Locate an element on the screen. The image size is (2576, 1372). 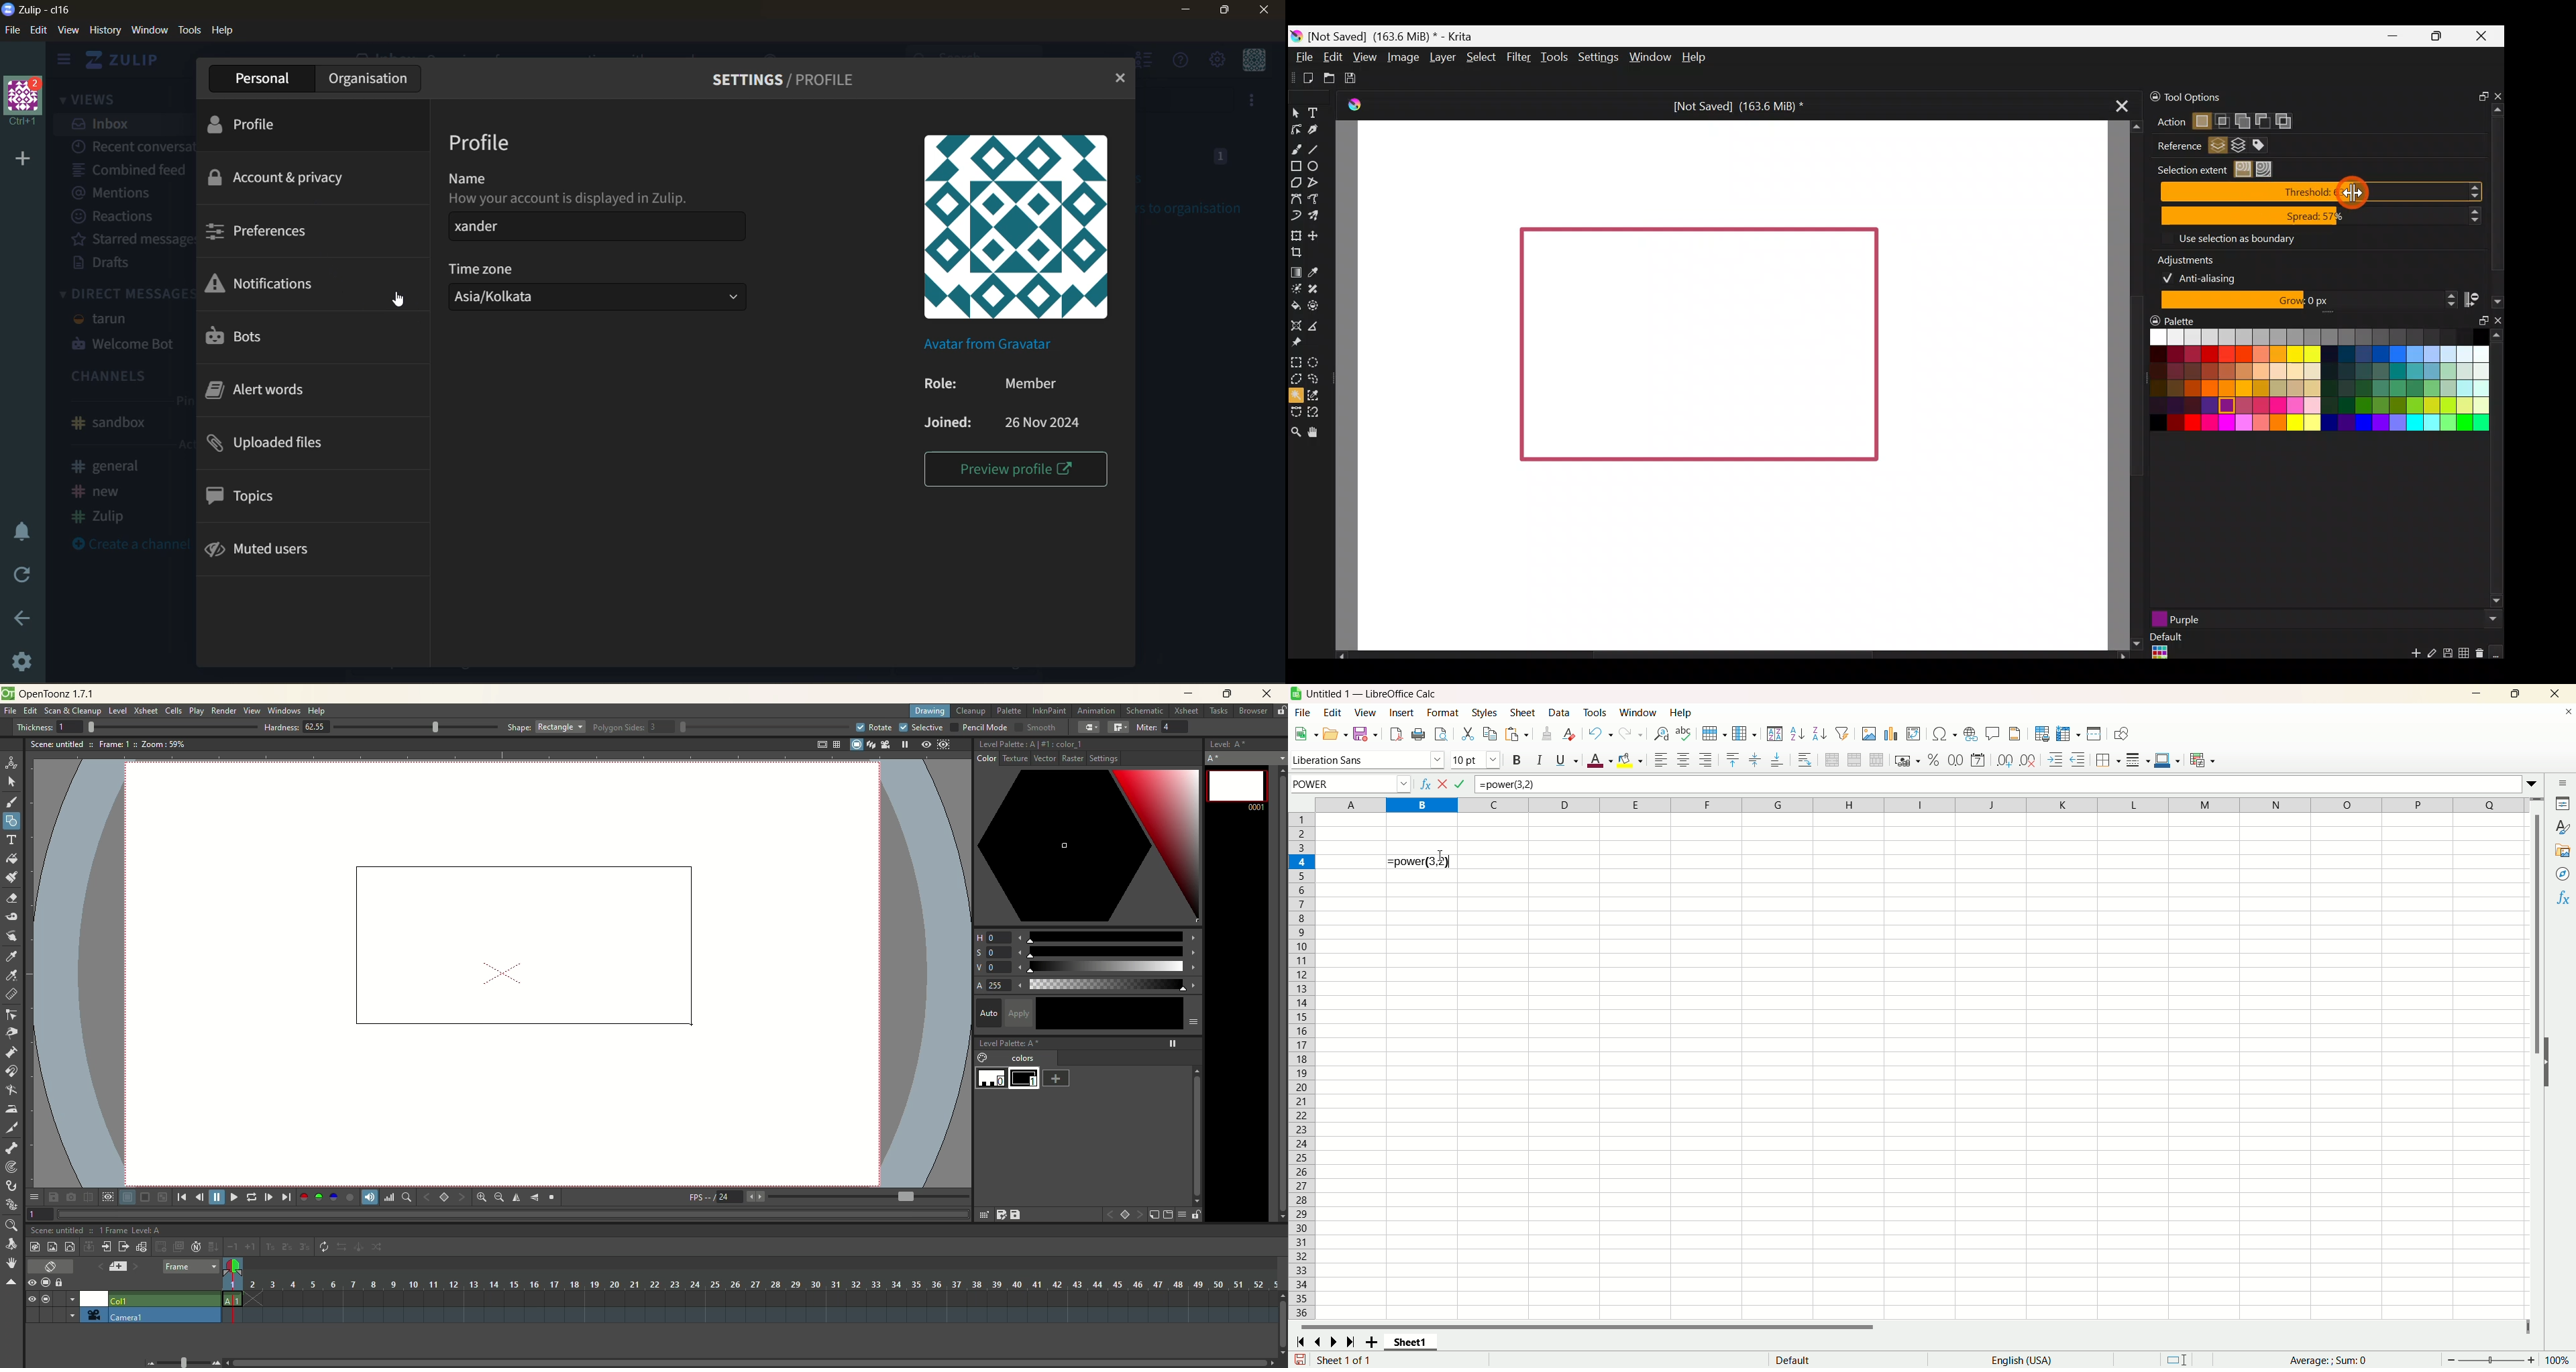
save image is located at coordinates (55, 1197).